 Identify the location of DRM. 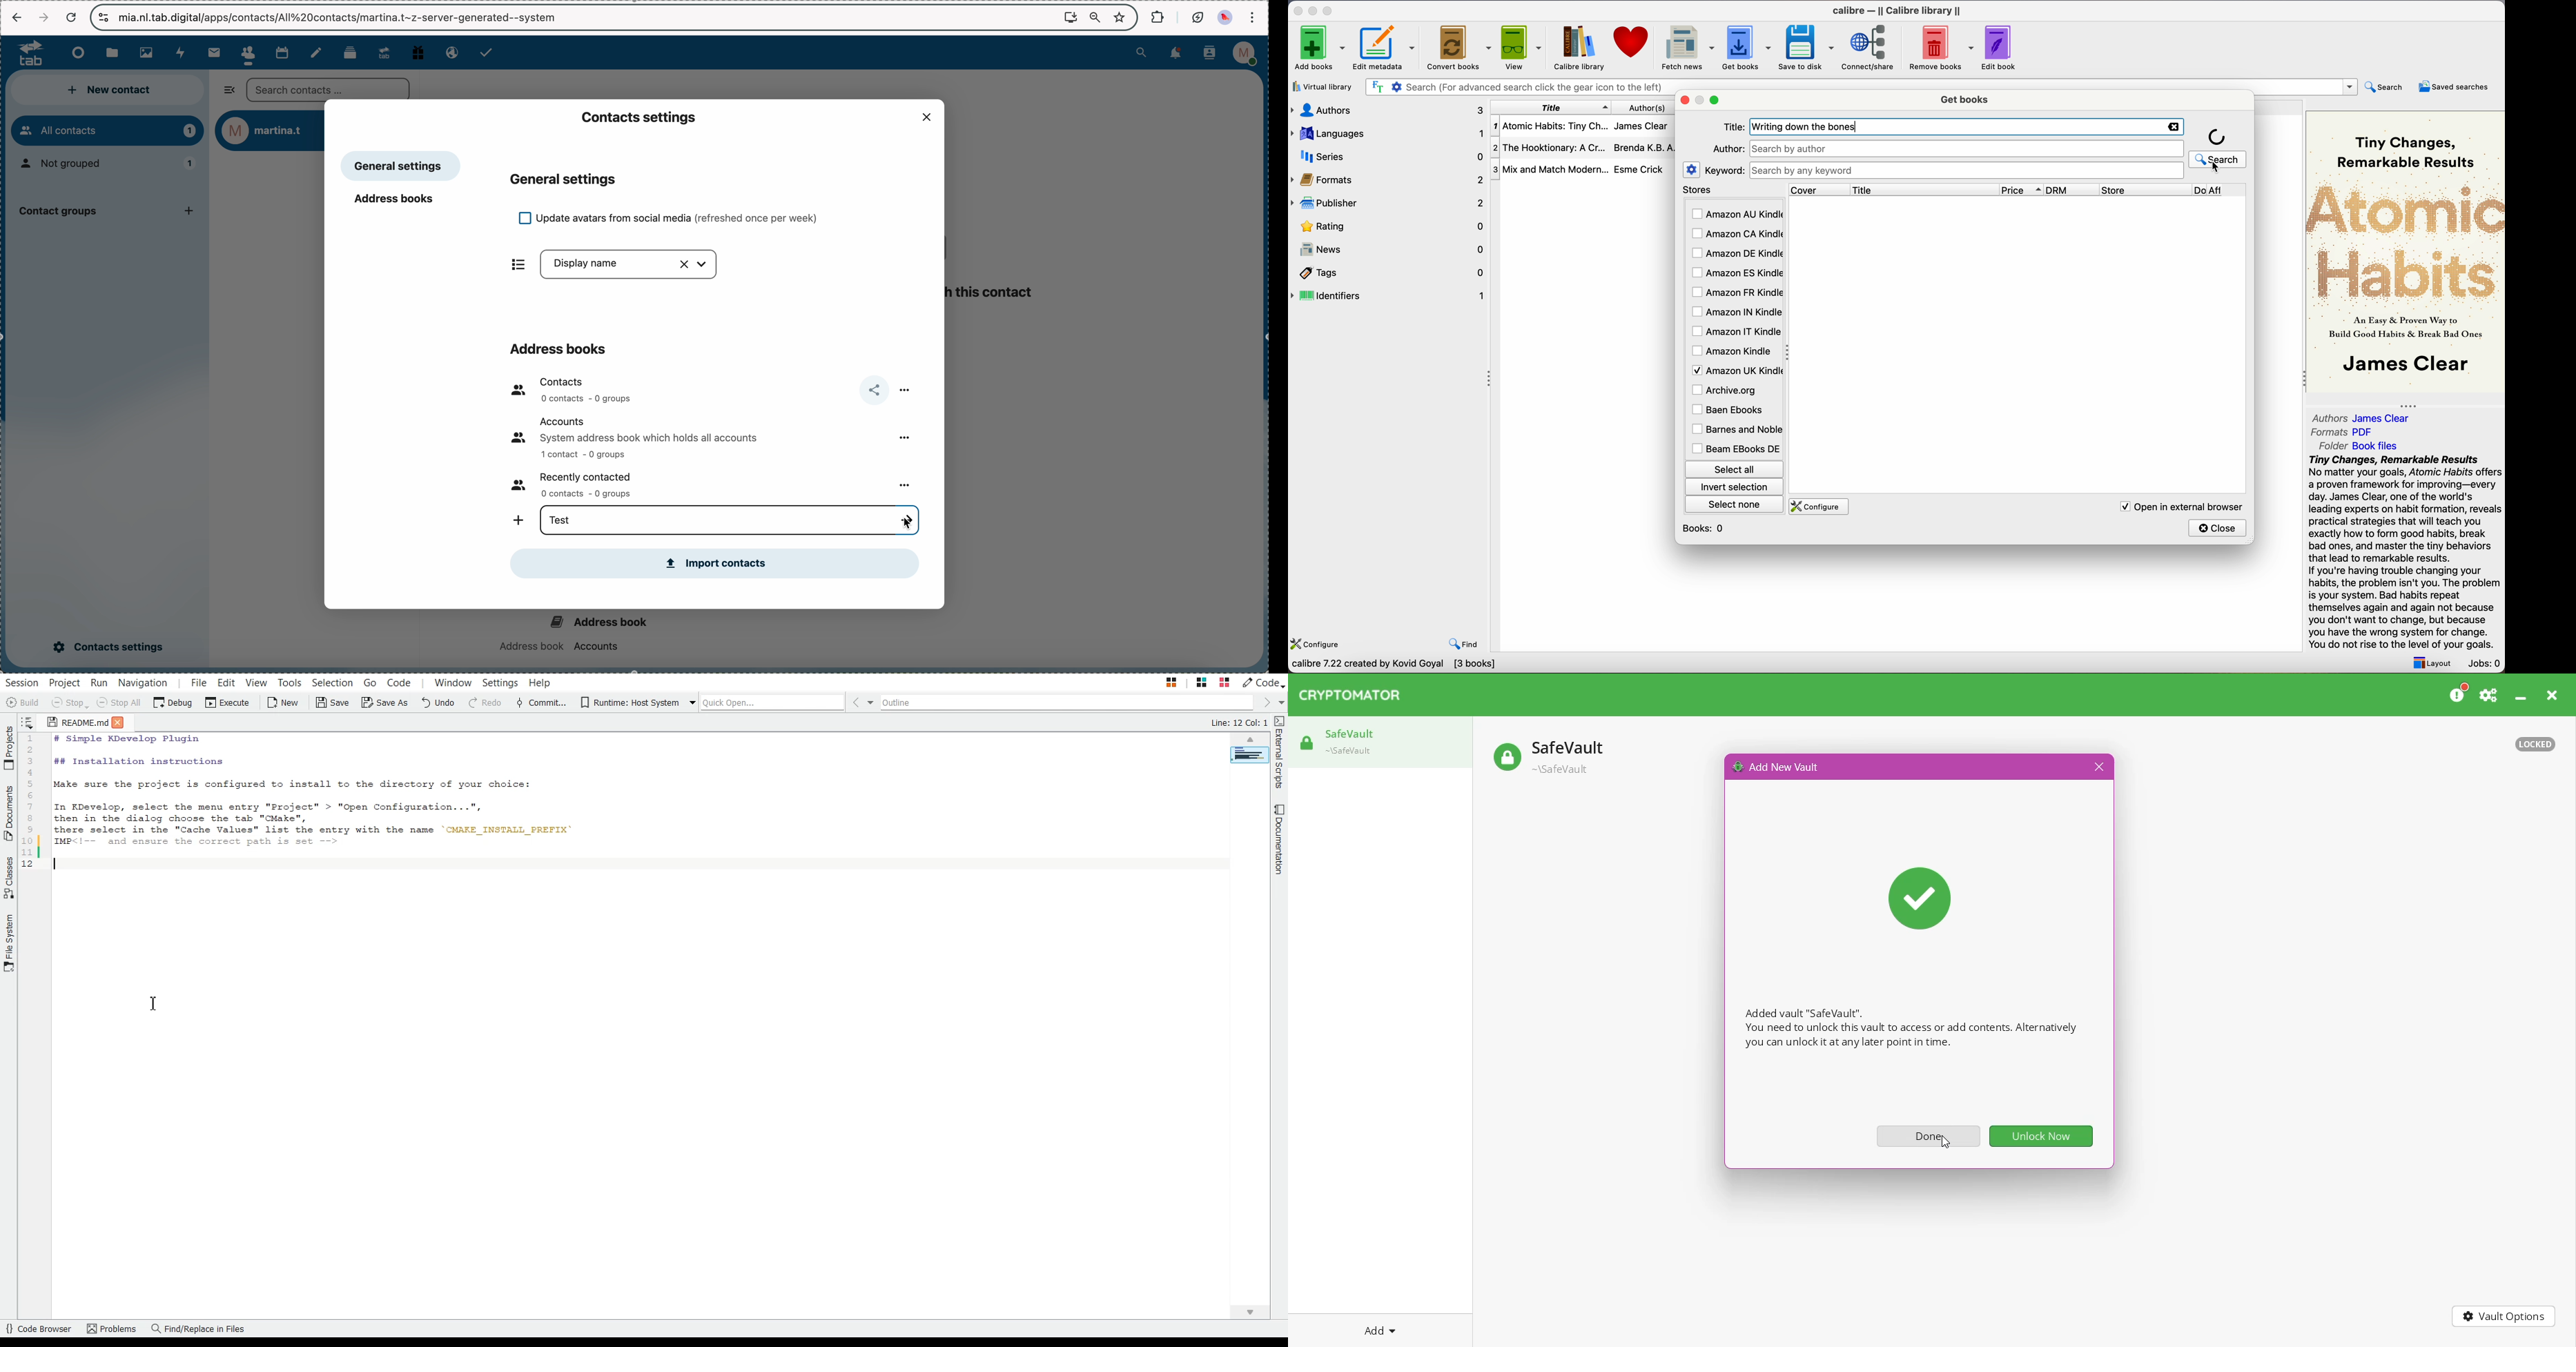
(2073, 190).